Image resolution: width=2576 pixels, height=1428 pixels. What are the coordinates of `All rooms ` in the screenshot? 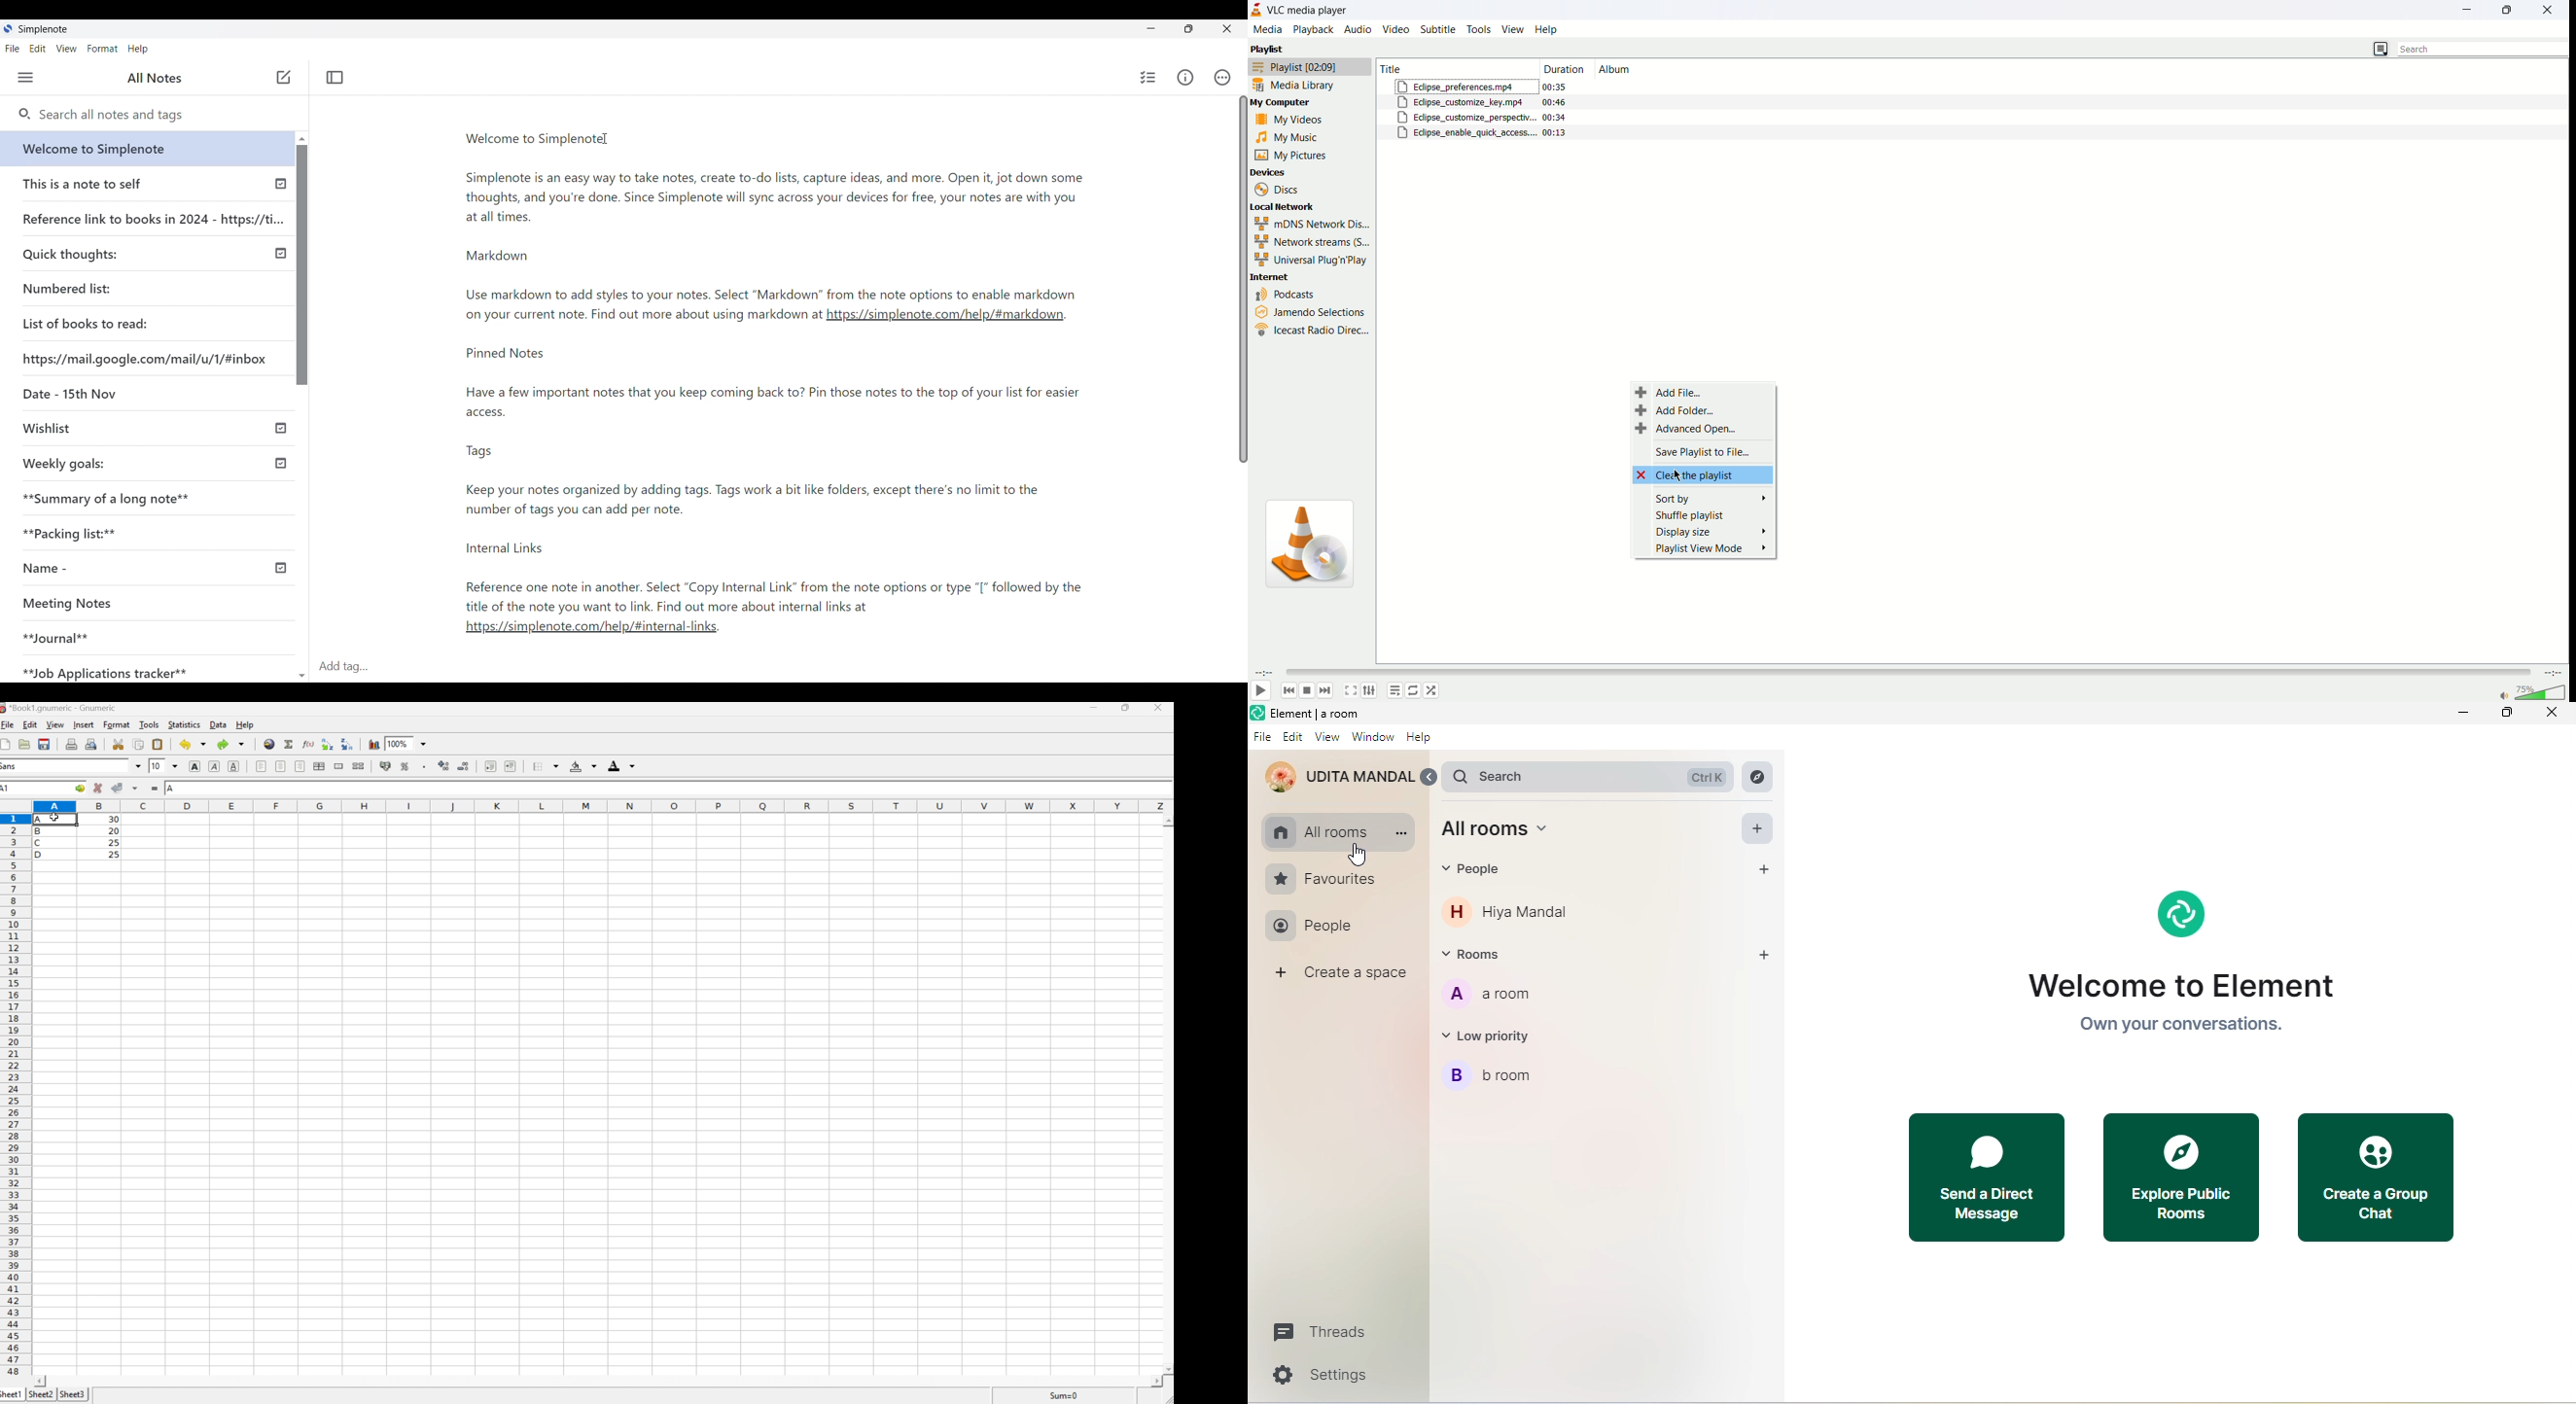 It's located at (1509, 830).